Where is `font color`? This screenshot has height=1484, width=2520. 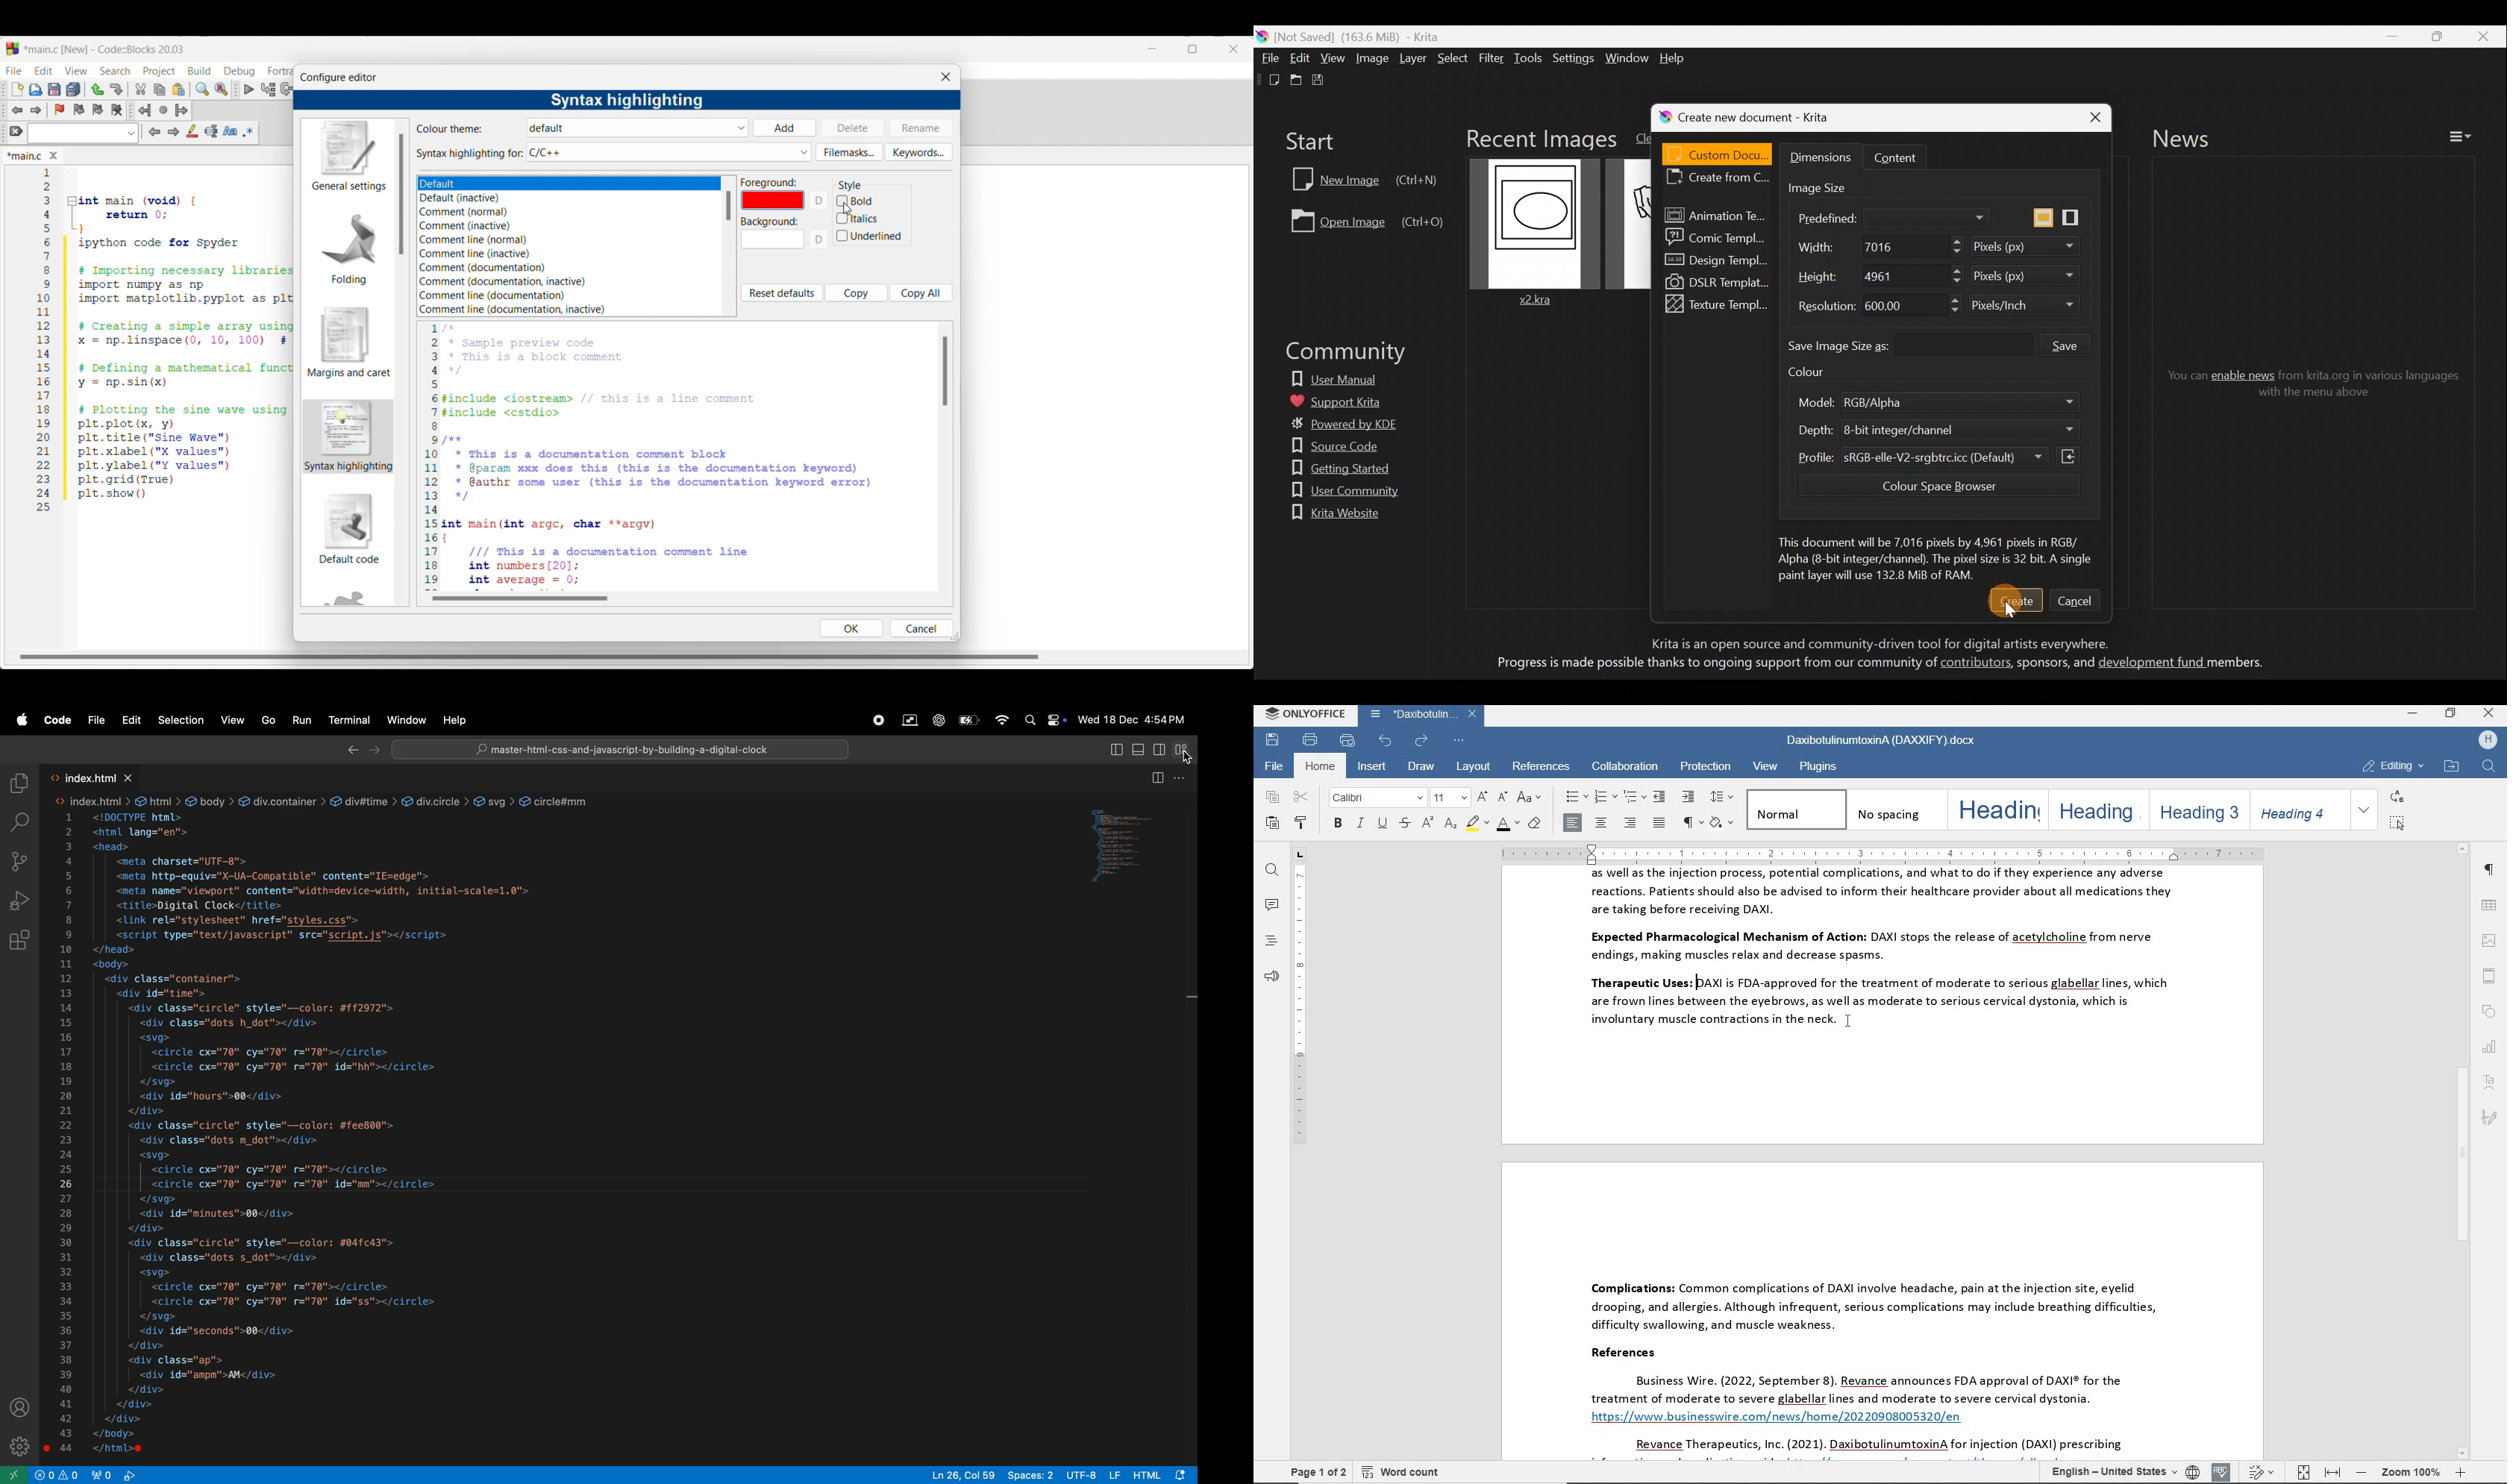 font color is located at coordinates (1507, 826).